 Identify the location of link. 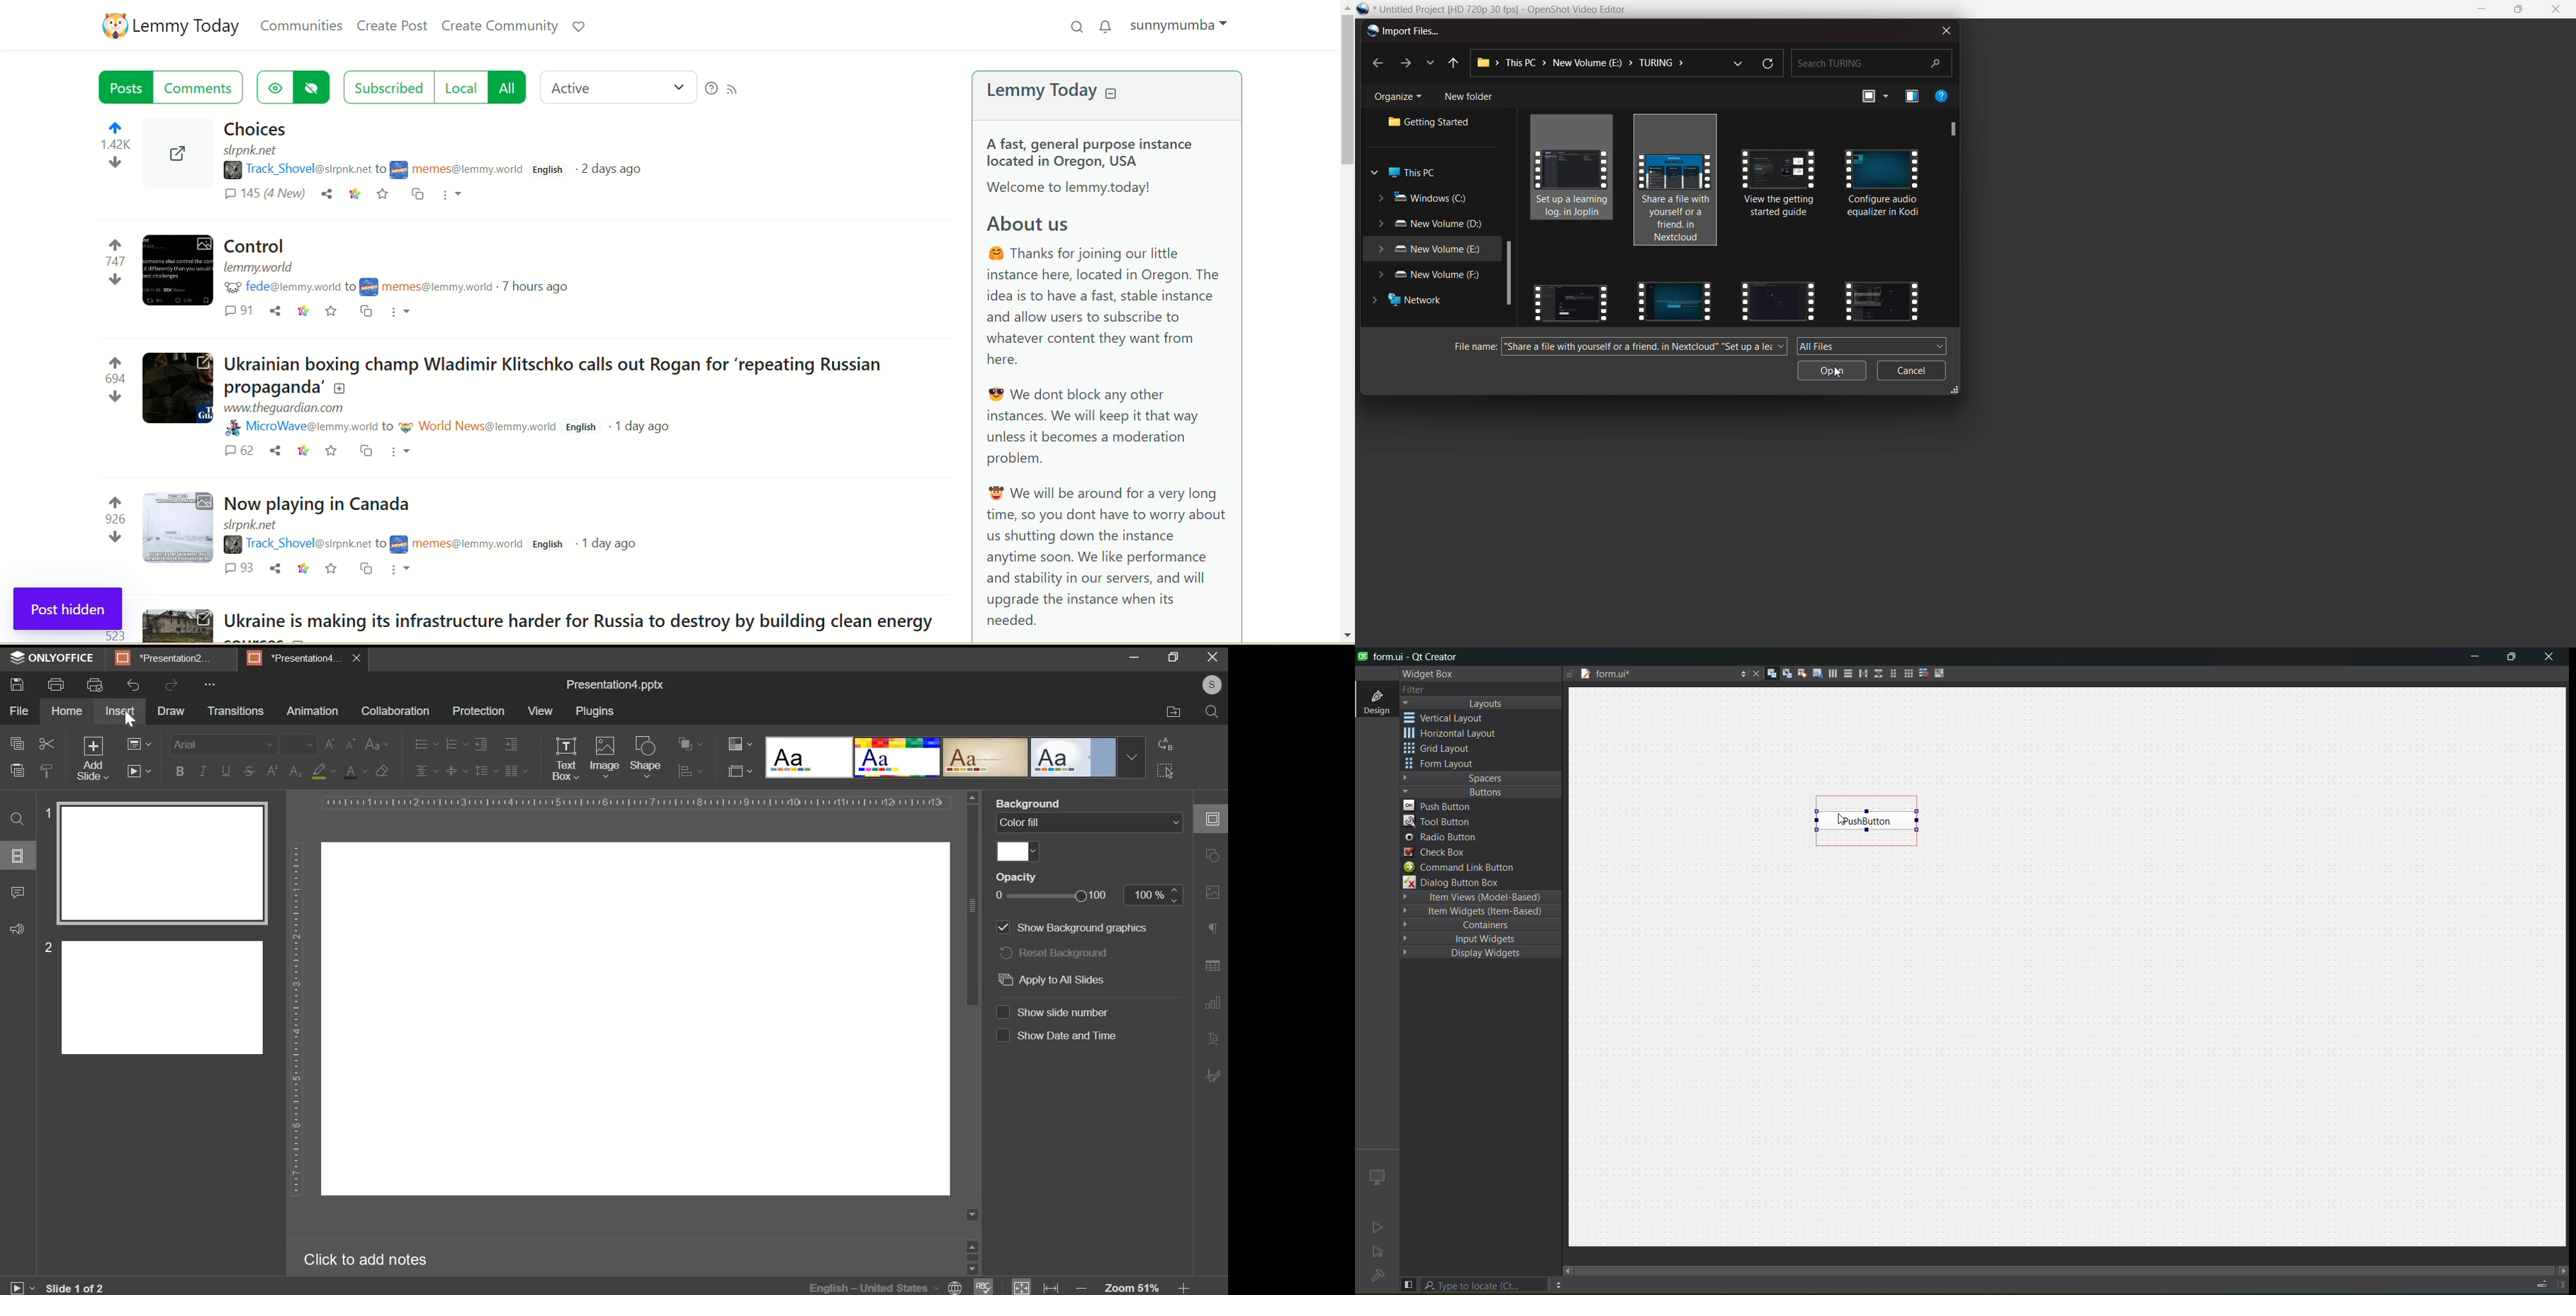
(301, 450).